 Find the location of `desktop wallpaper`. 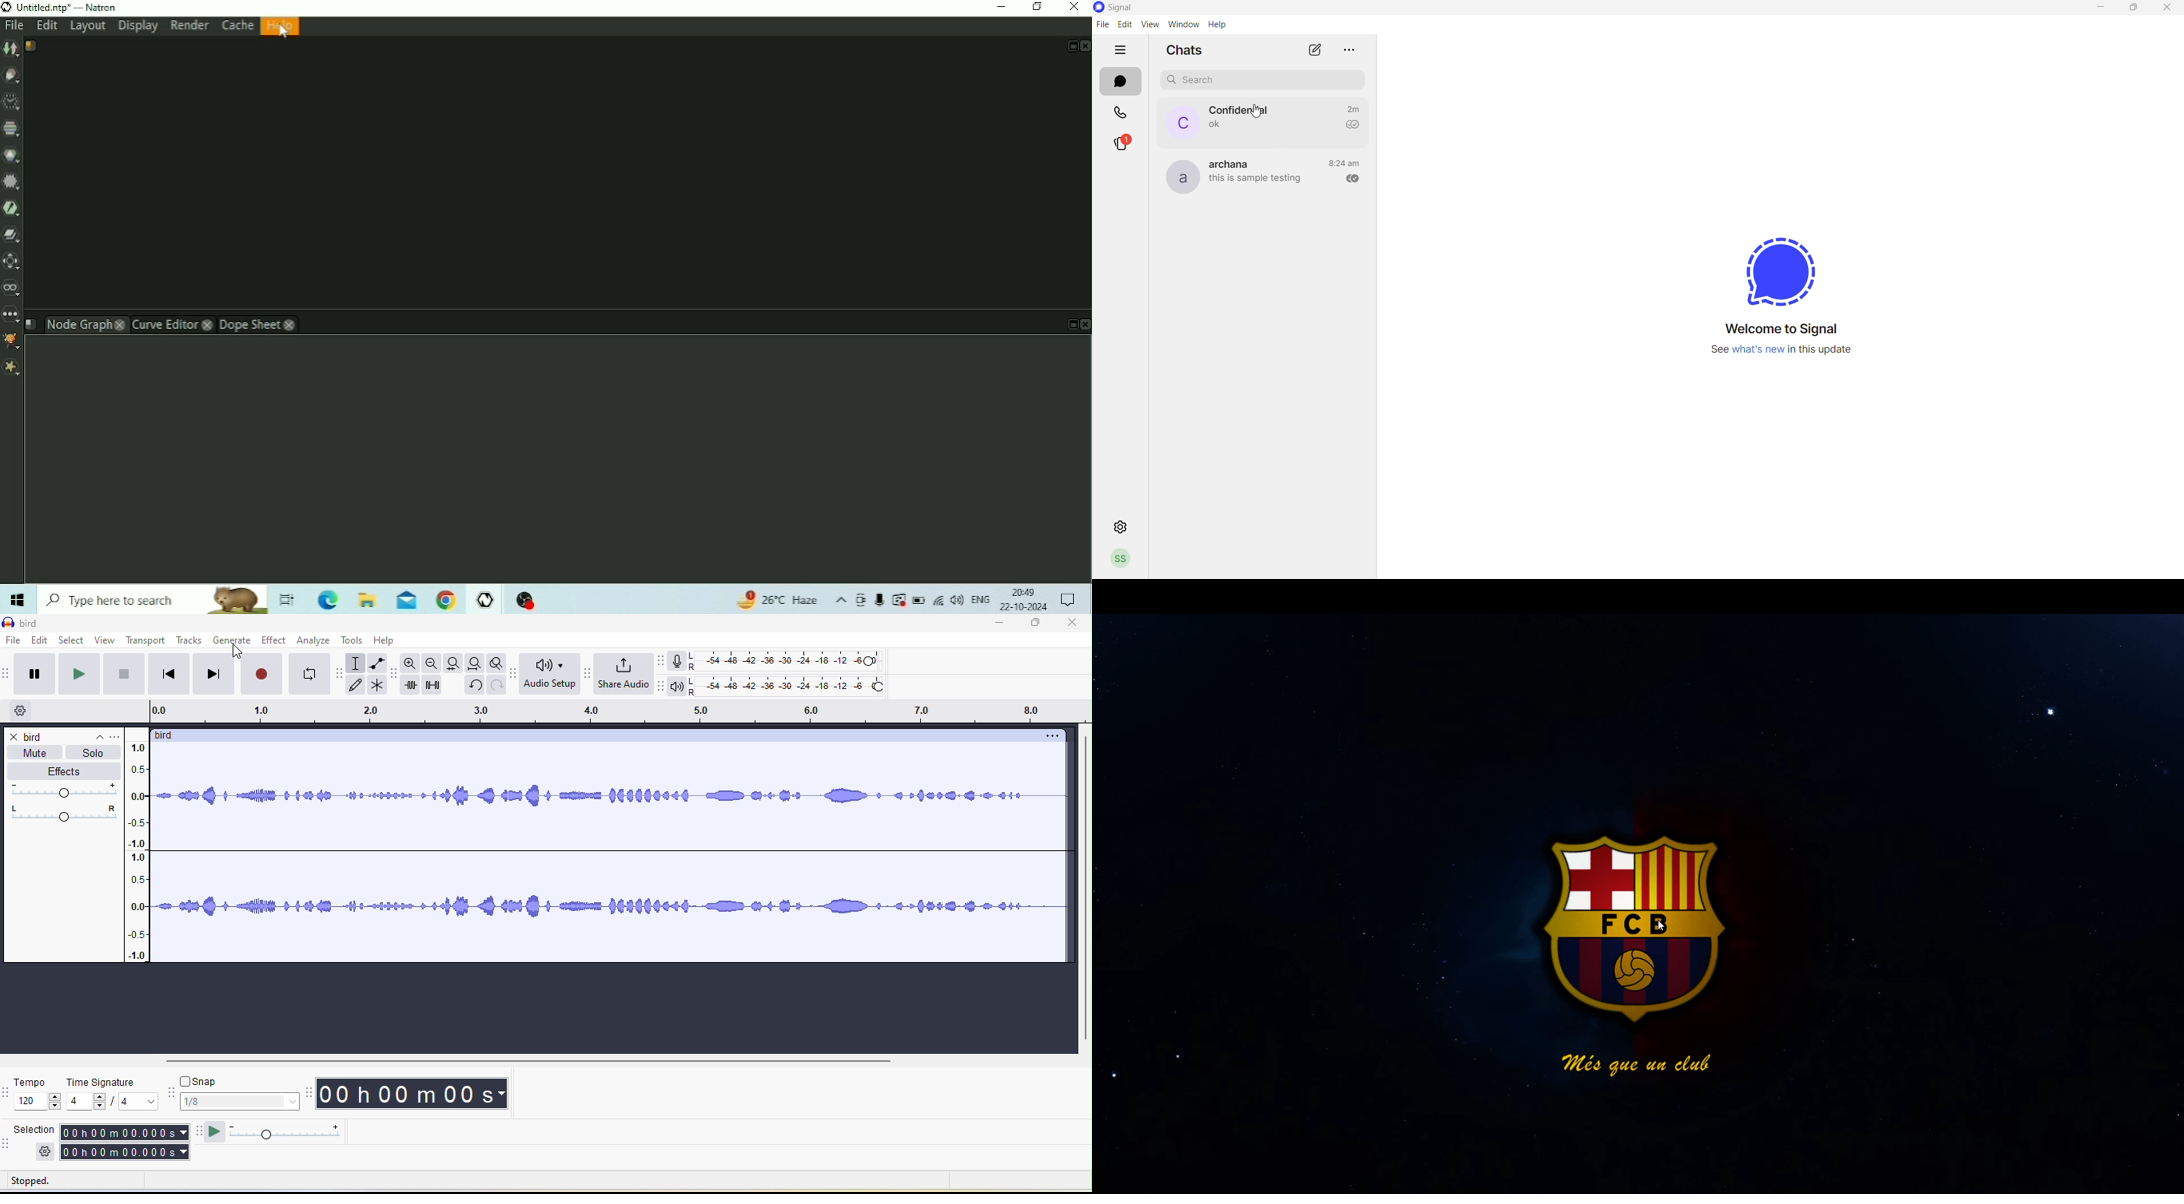

desktop wallpaper is located at coordinates (1637, 903).